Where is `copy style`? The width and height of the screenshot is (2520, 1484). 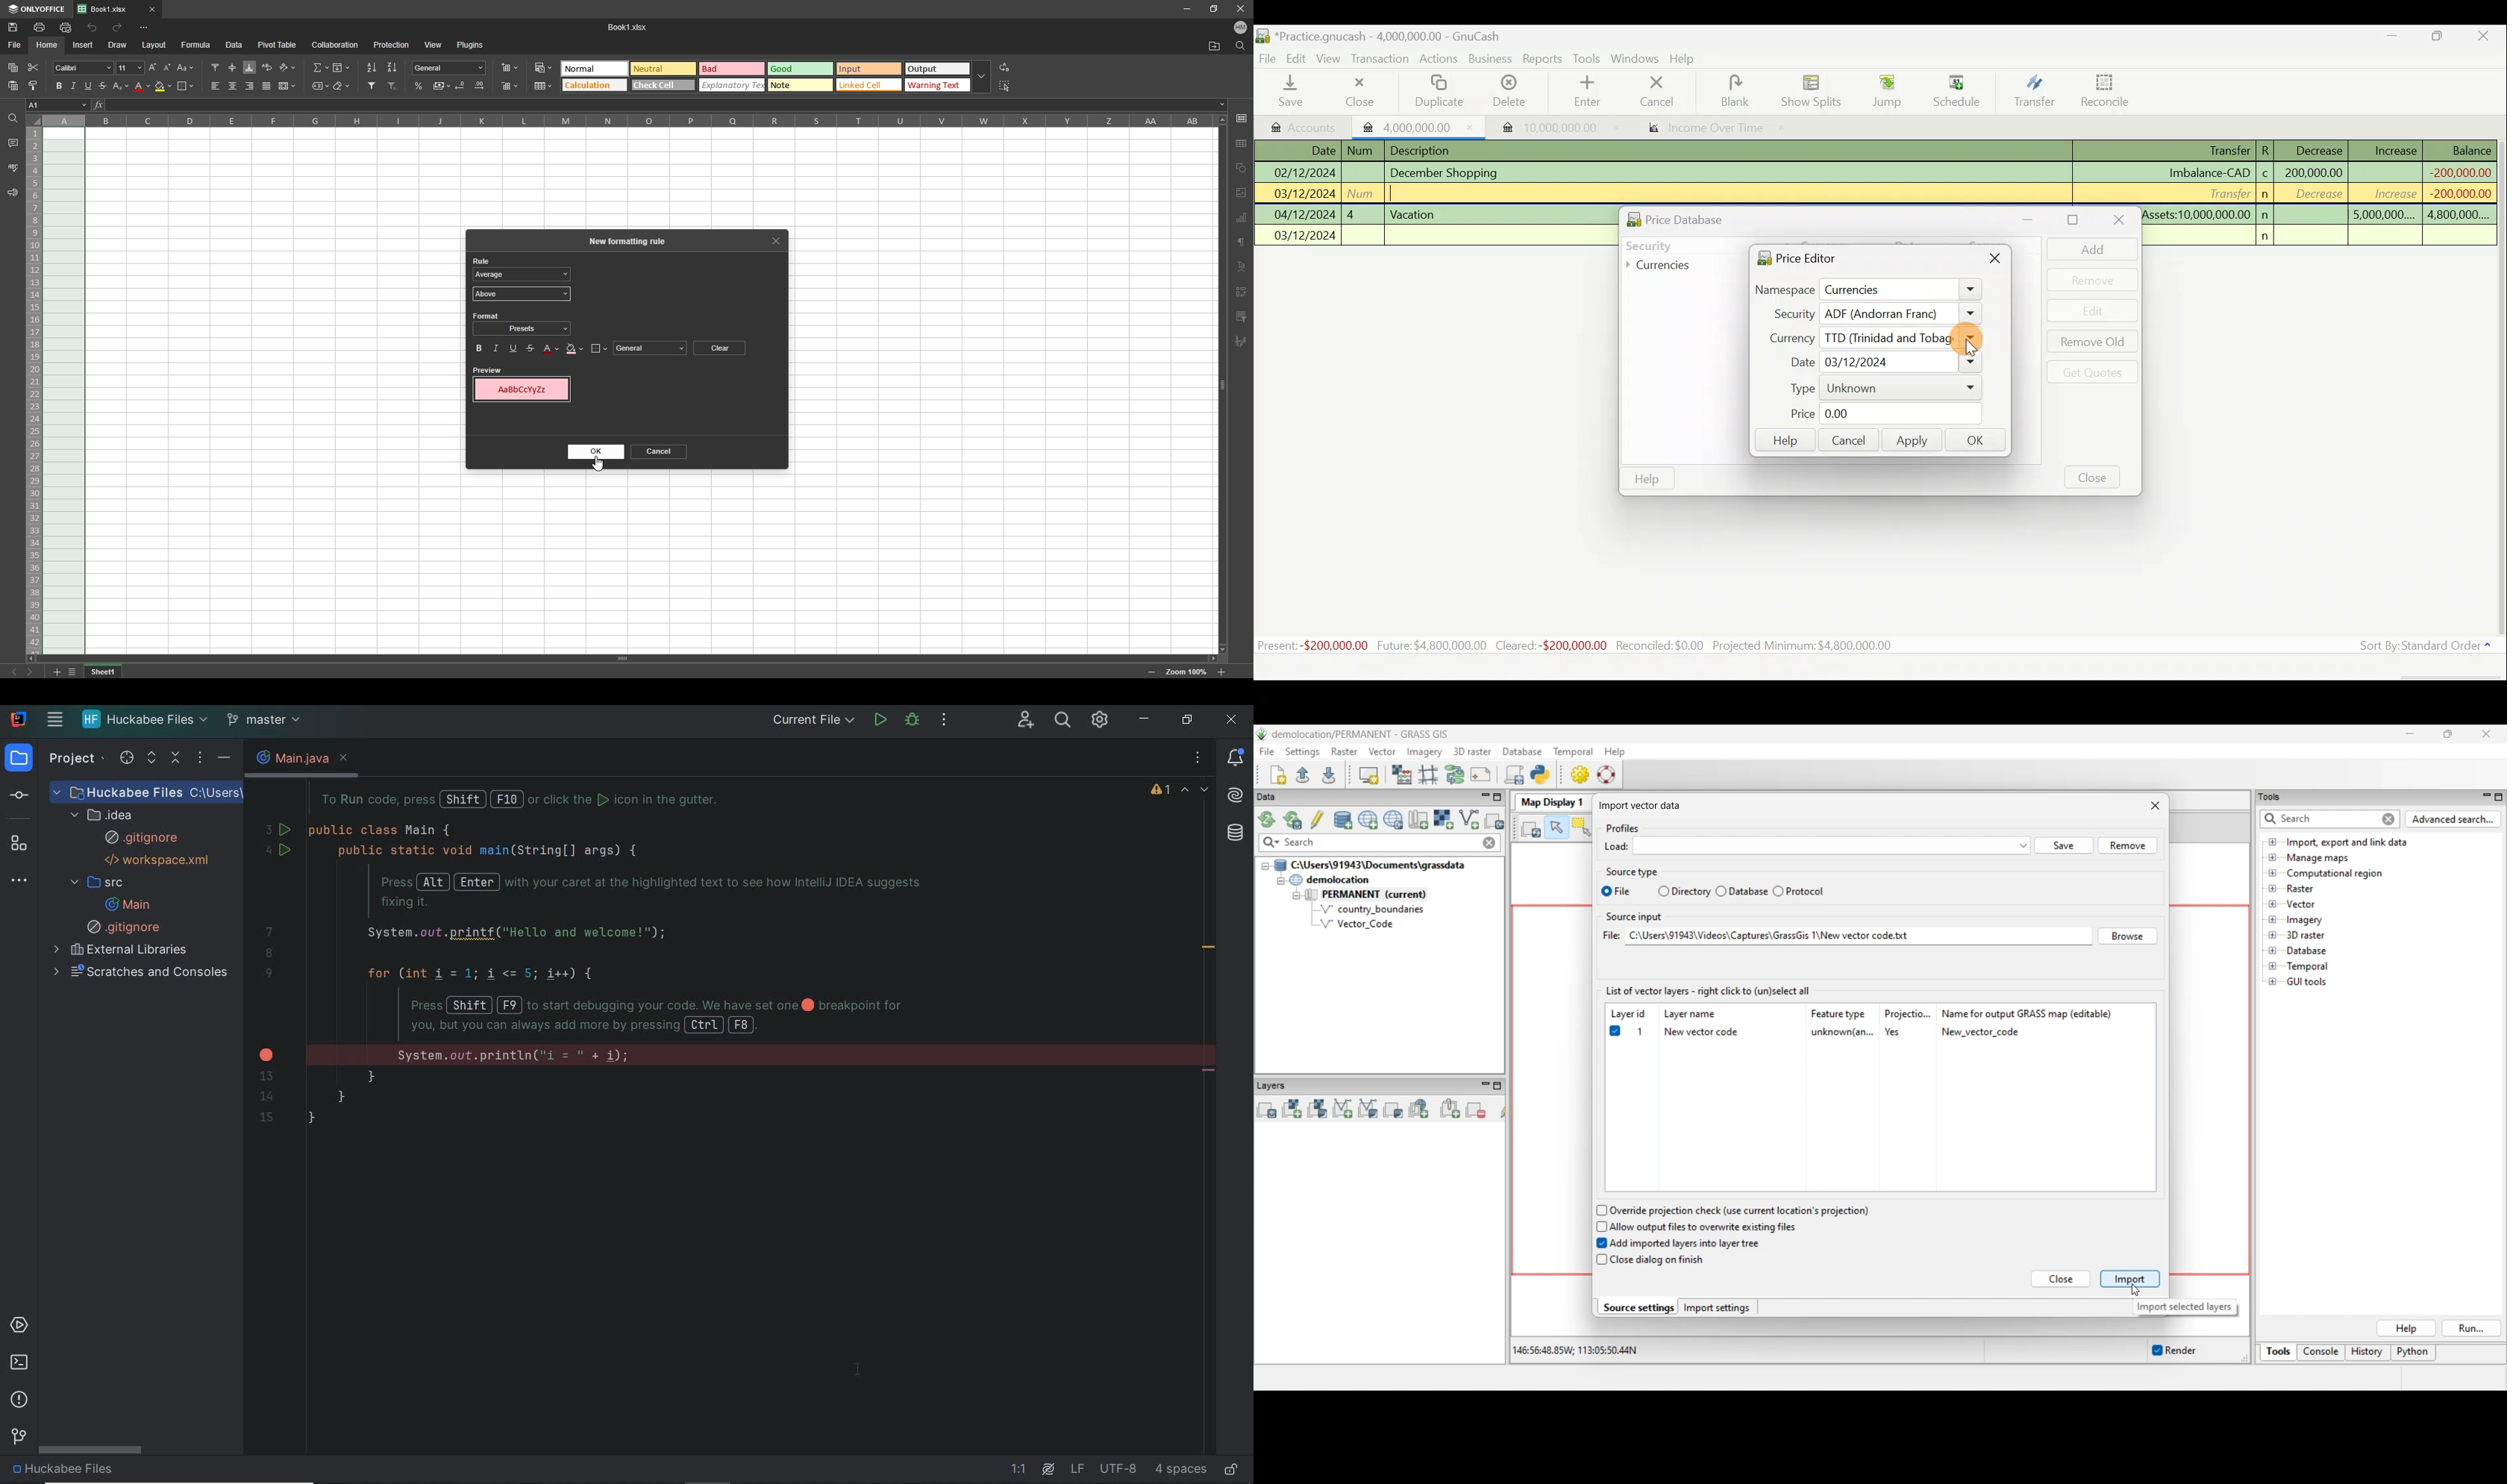
copy style is located at coordinates (33, 86).